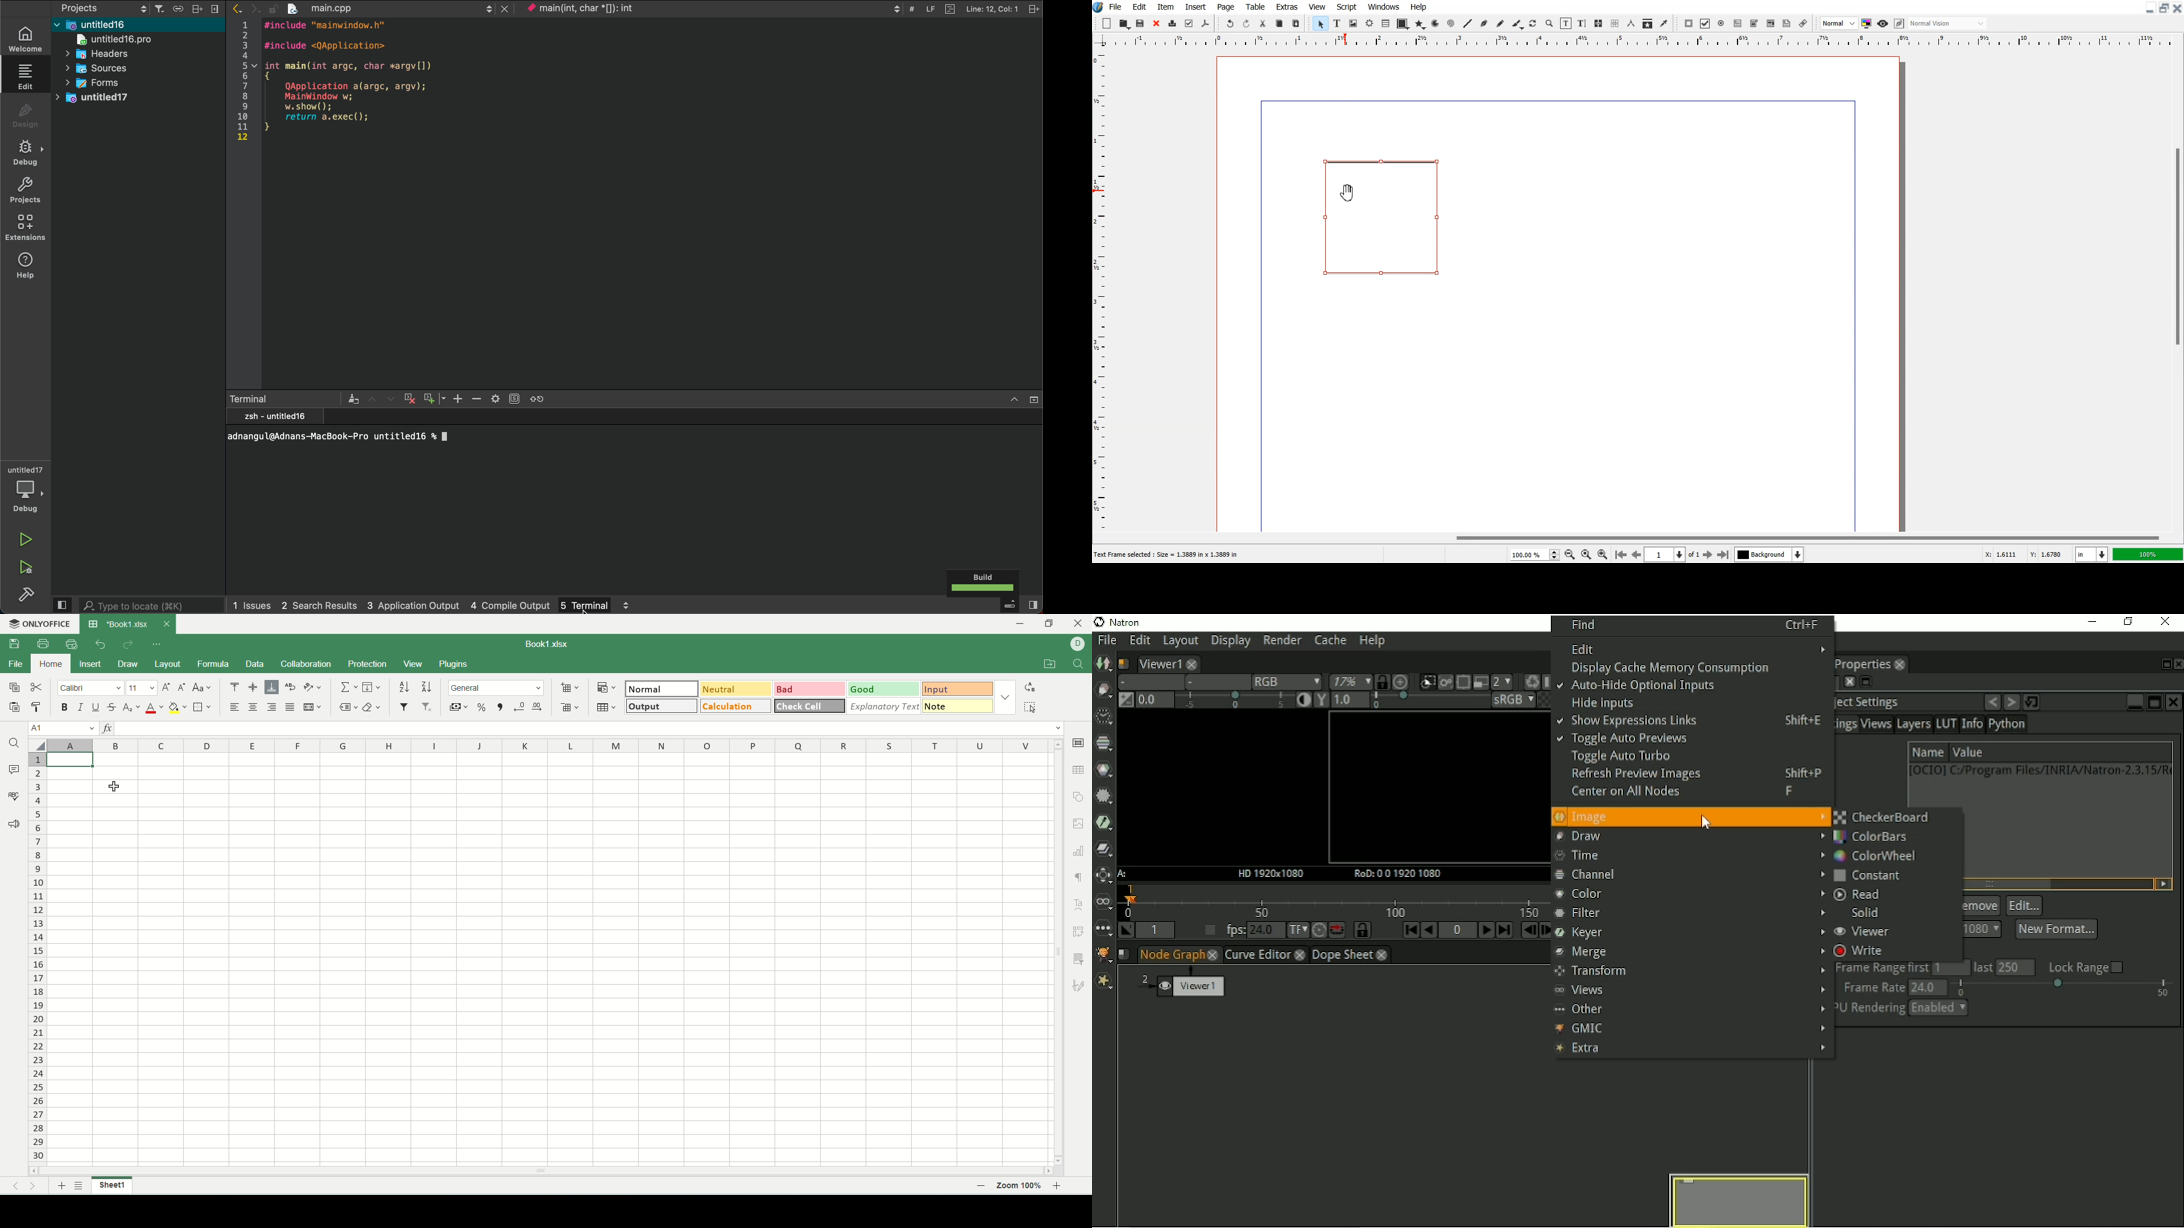 Image resolution: width=2184 pixels, height=1232 pixels. What do you see at coordinates (271, 706) in the screenshot?
I see `align right` at bounding box center [271, 706].